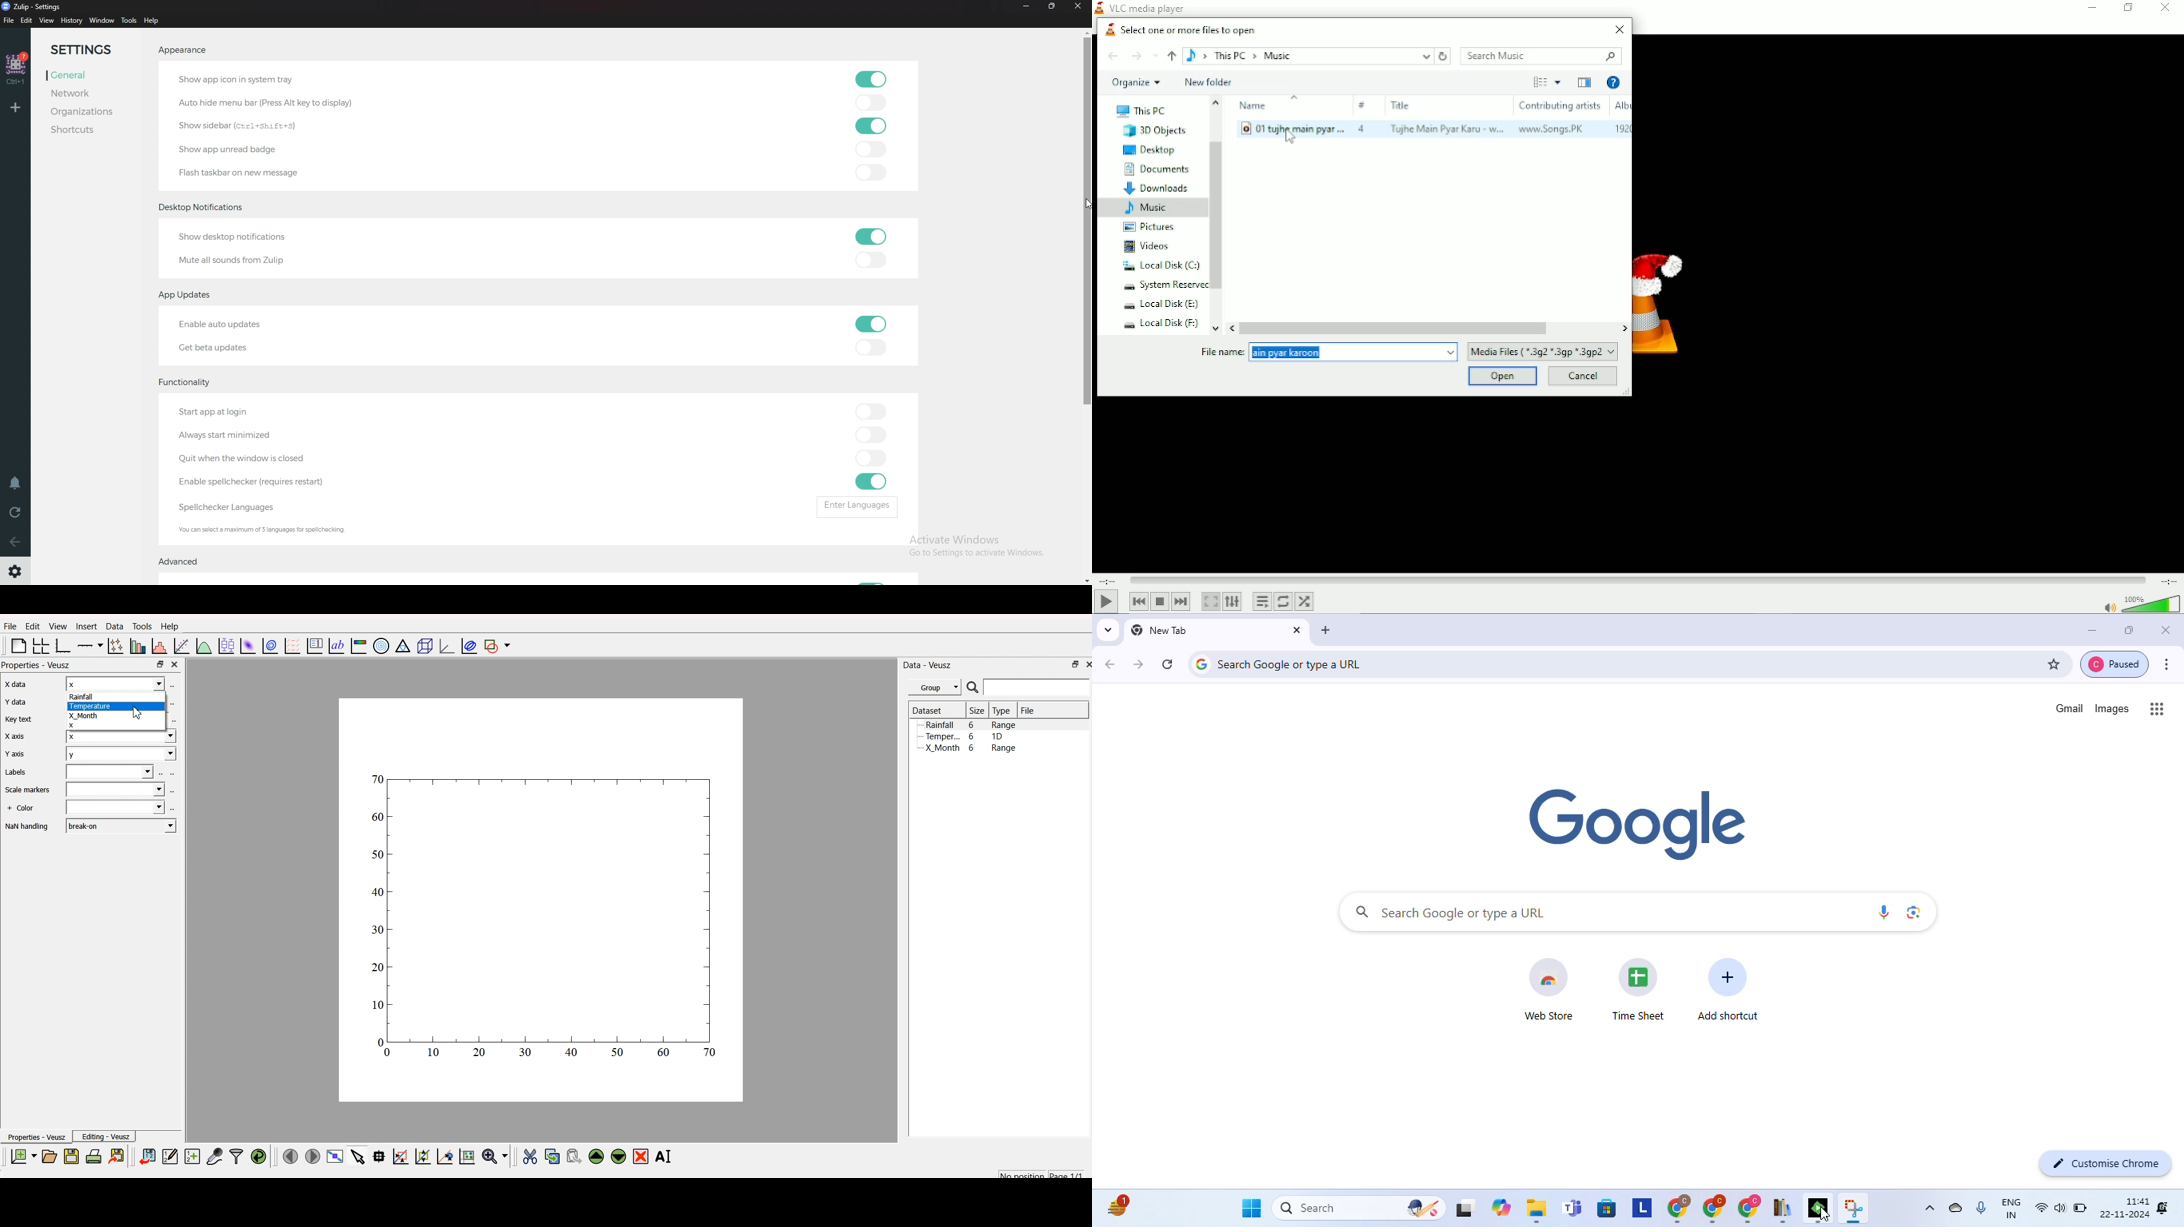 This screenshot has width=2184, height=1232. Describe the element at coordinates (248, 172) in the screenshot. I see `Flash taskbar on new message` at that location.